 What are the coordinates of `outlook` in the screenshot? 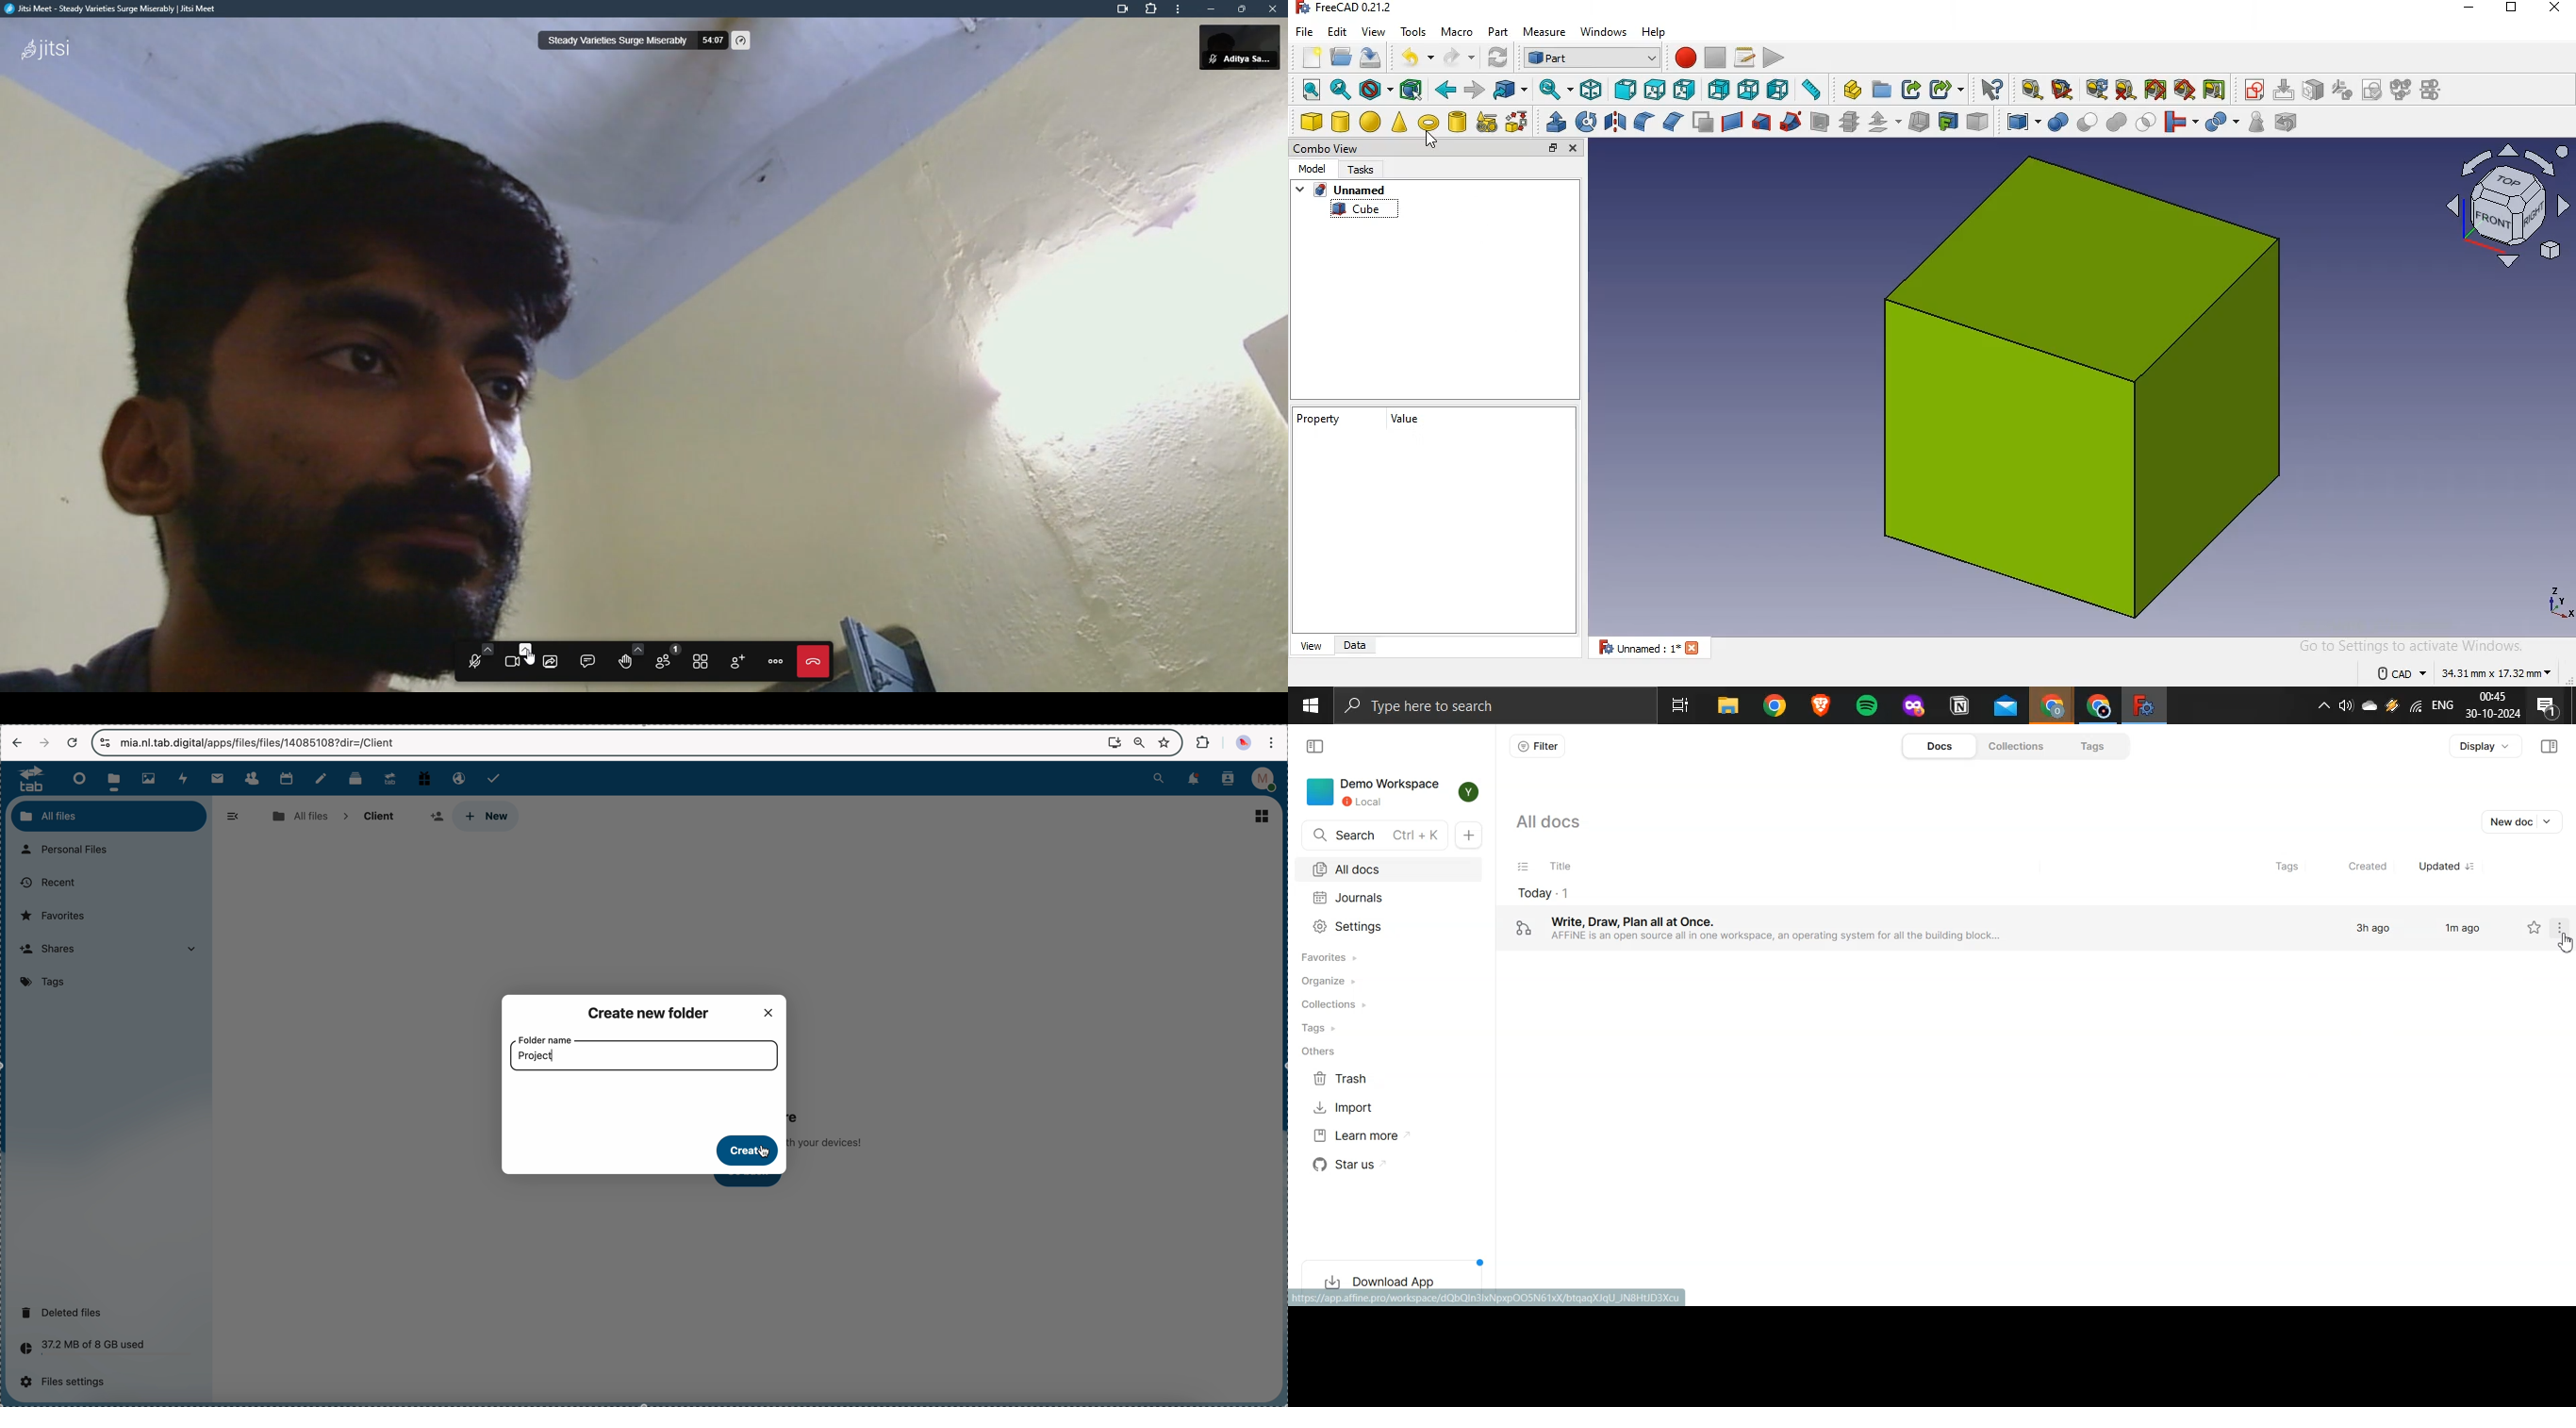 It's located at (2006, 705).